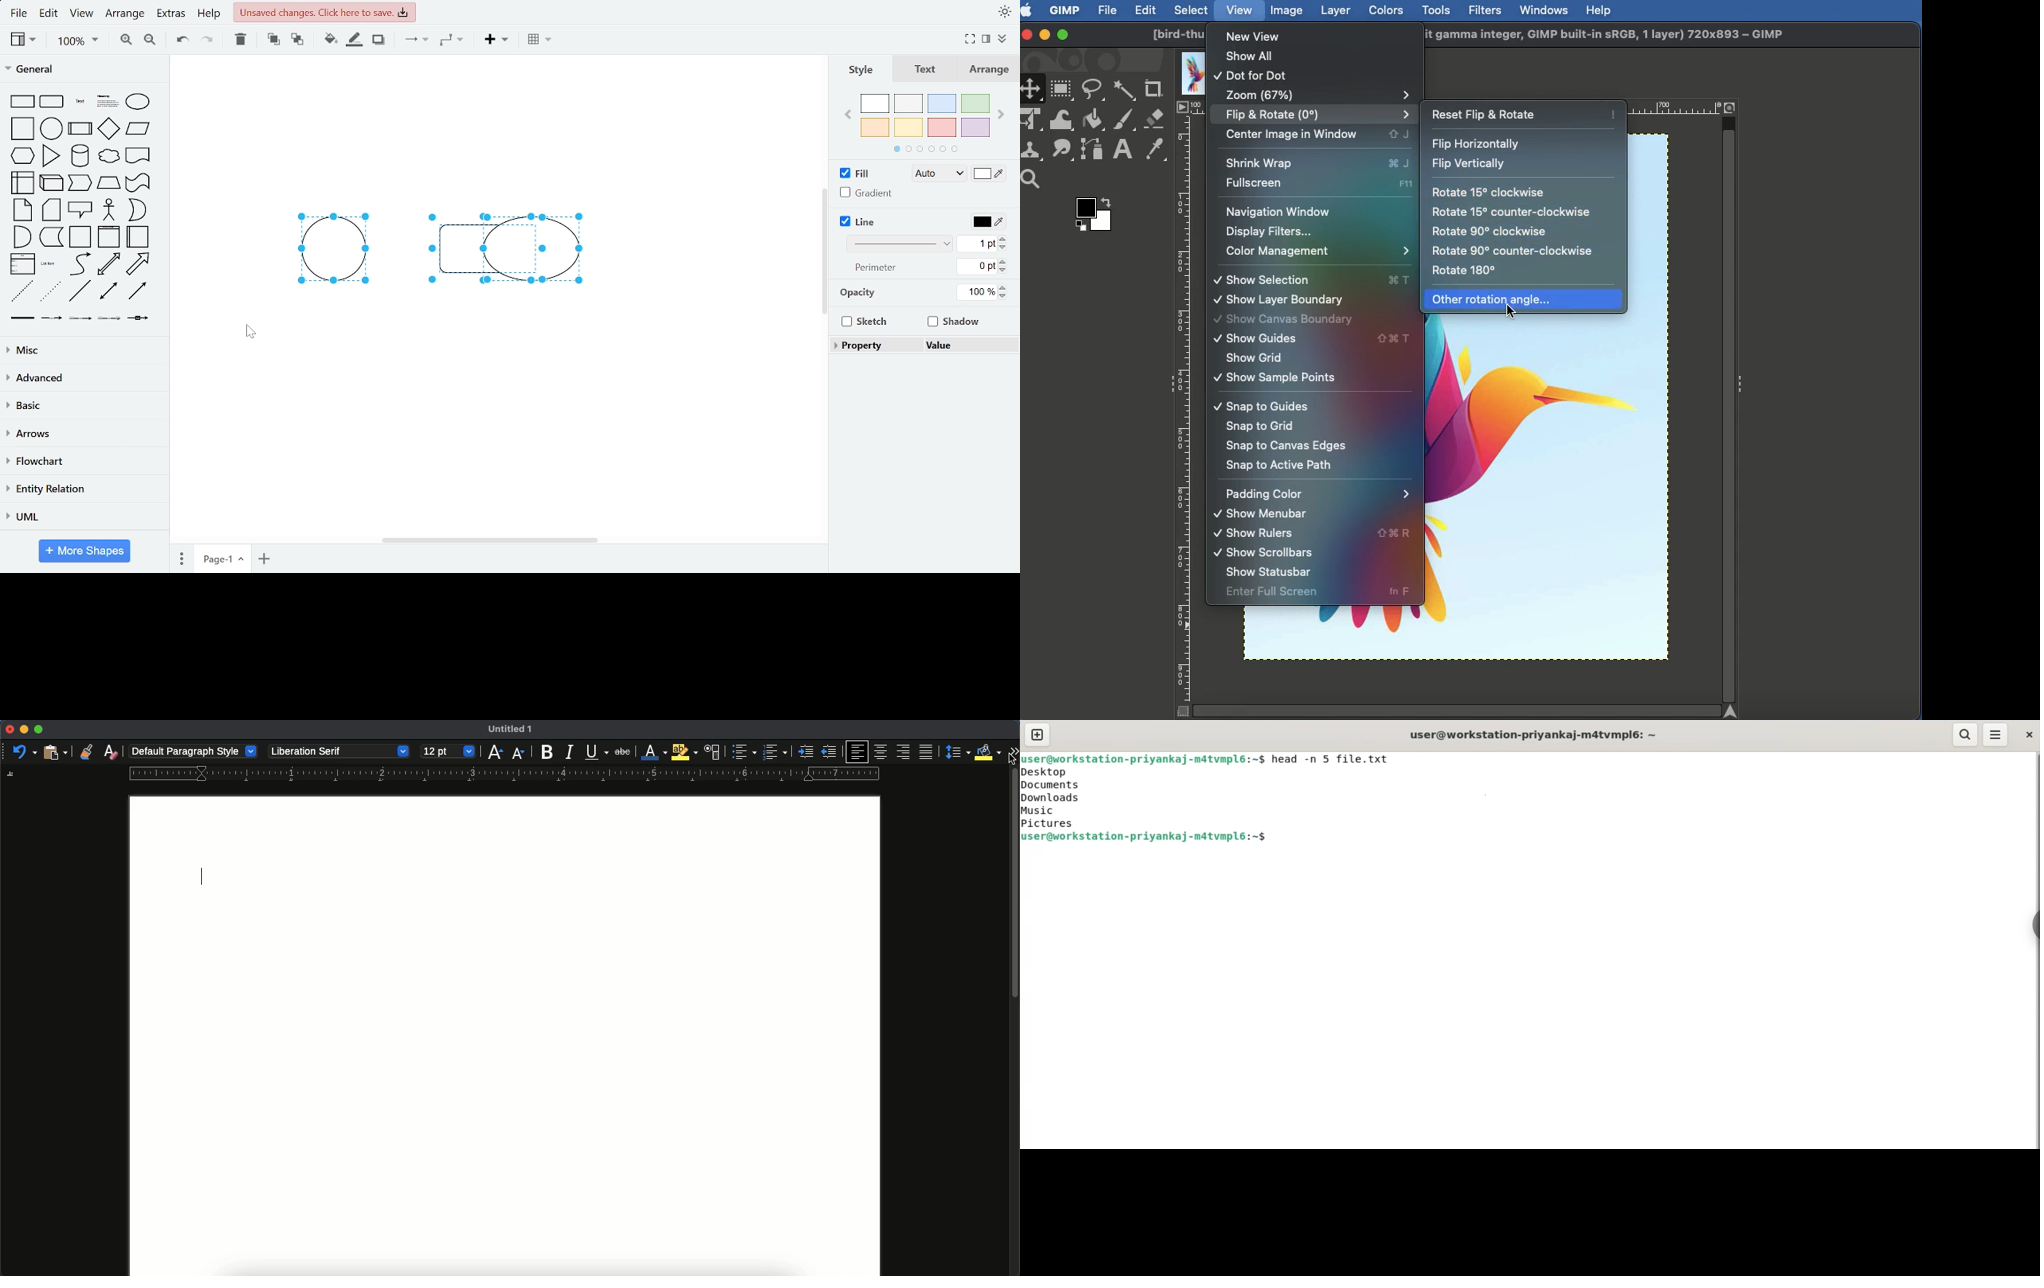 This screenshot has width=2044, height=1288. I want to click on undo, so click(23, 753).